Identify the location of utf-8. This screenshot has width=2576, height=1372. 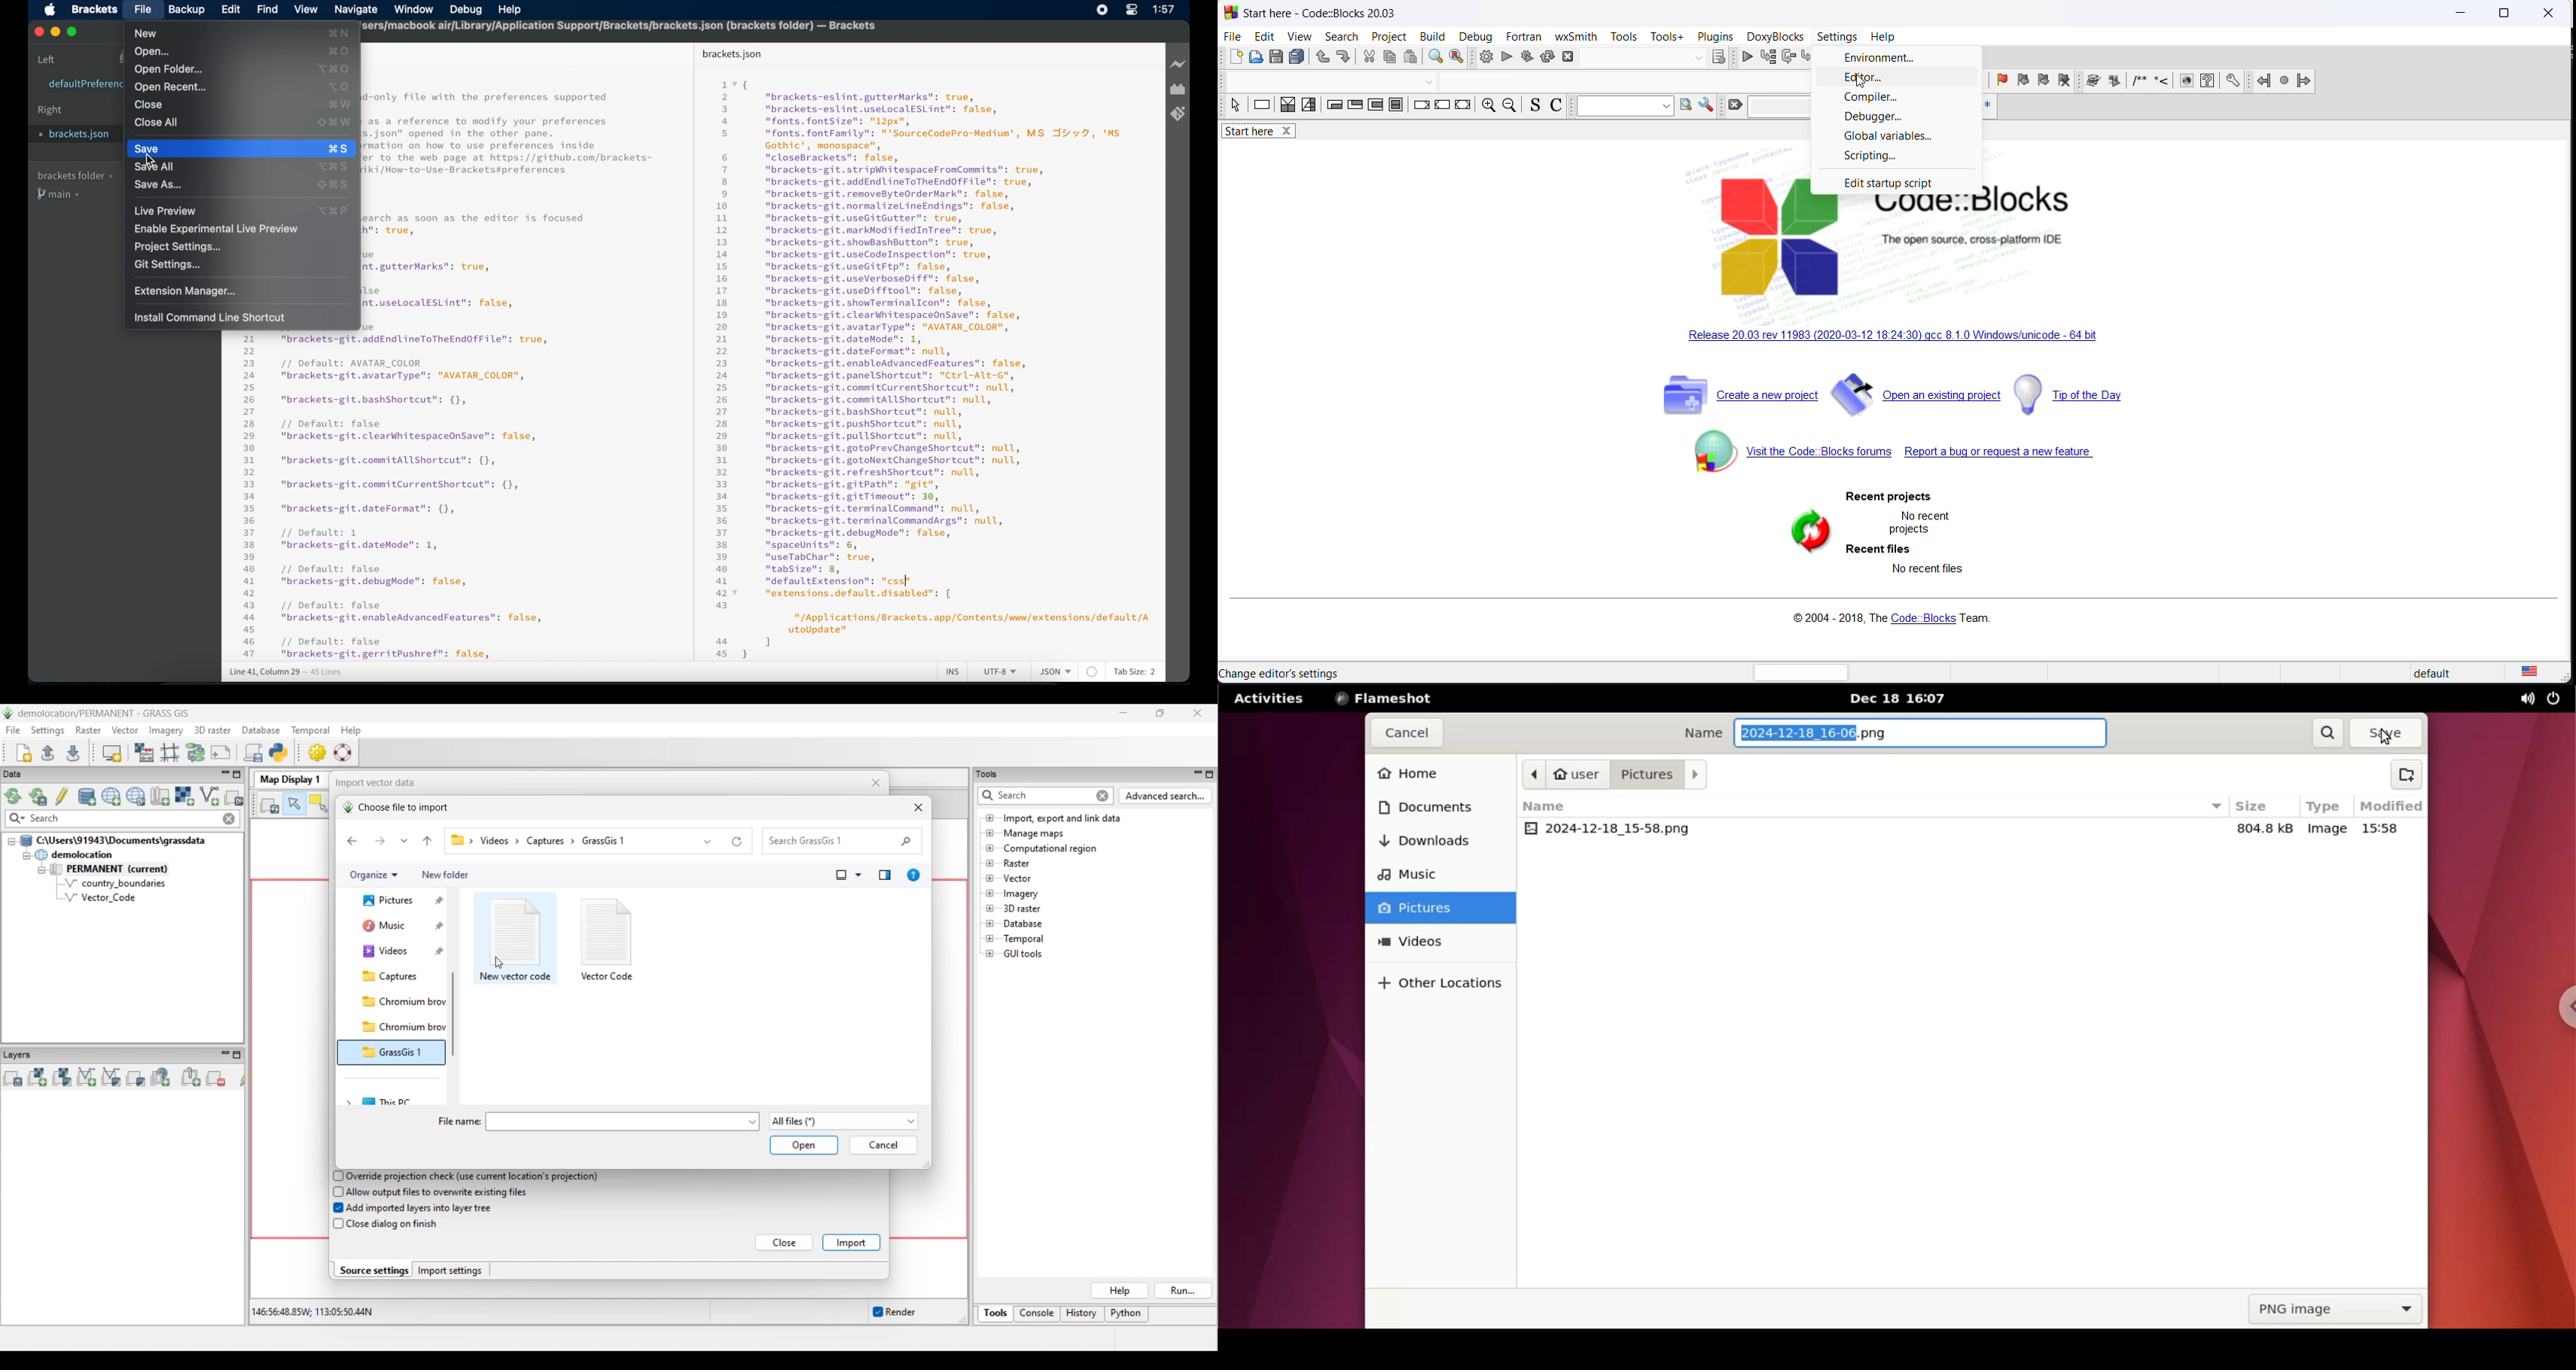
(1001, 672).